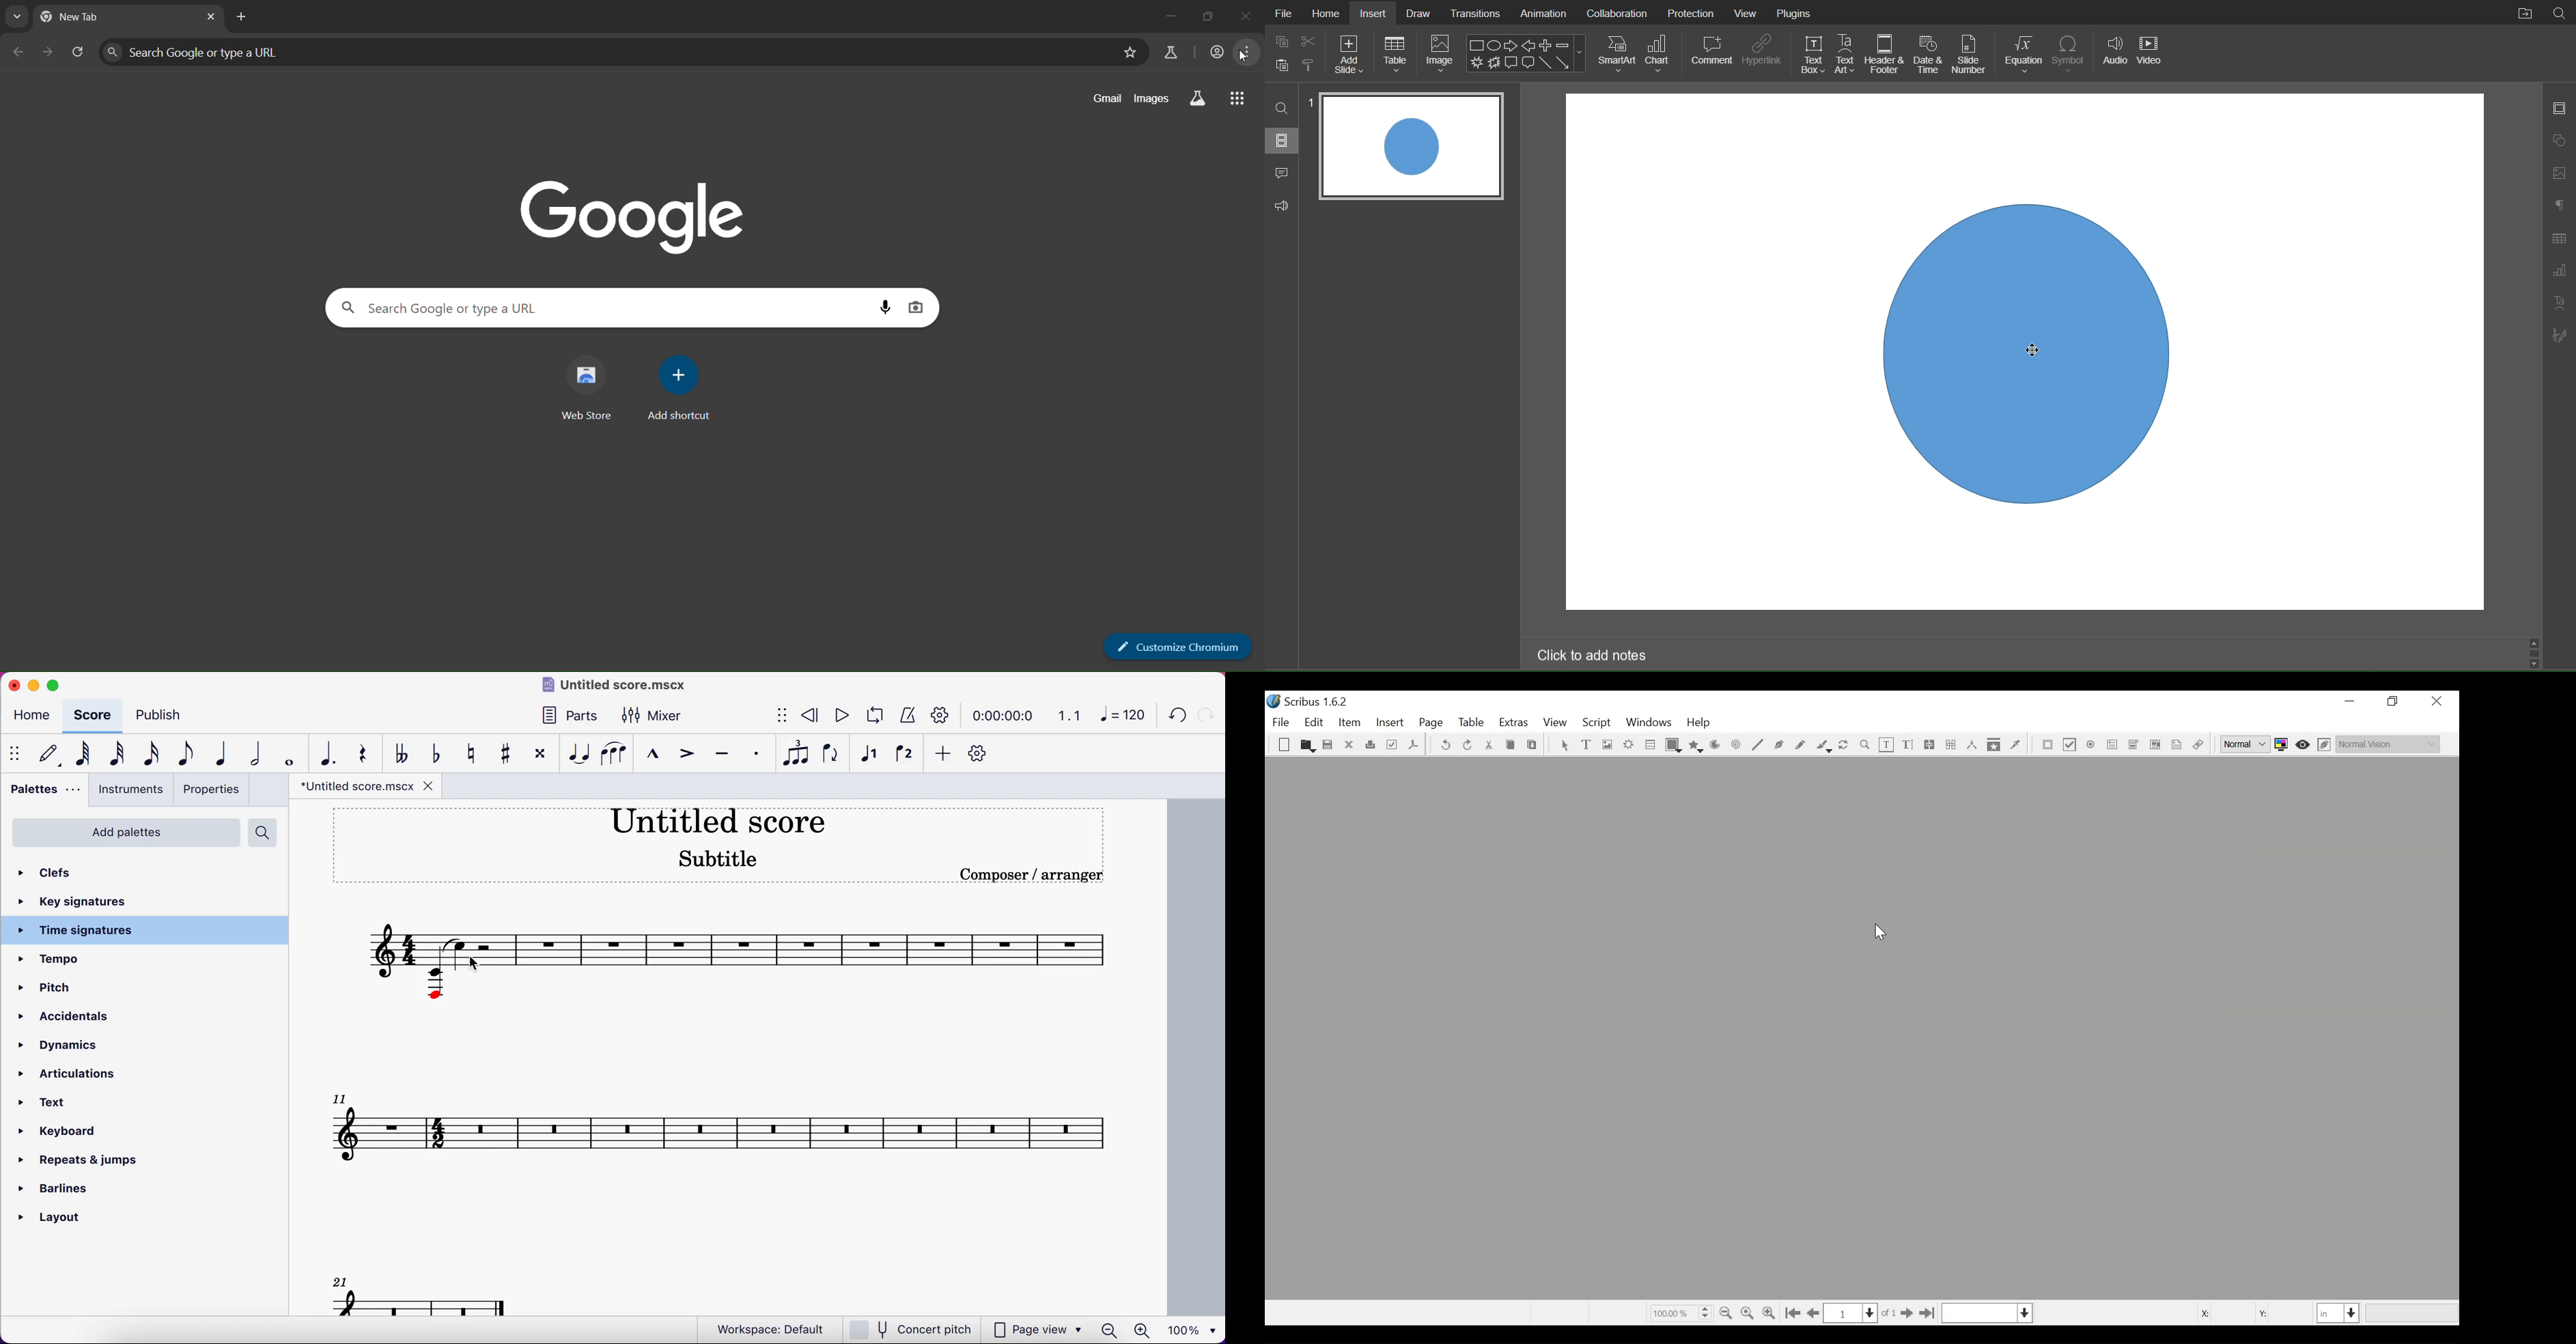  What do you see at coordinates (1908, 745) in the screenshot?
I see `Edit Content Text Story Editor` at bounding box center [1908, 745].